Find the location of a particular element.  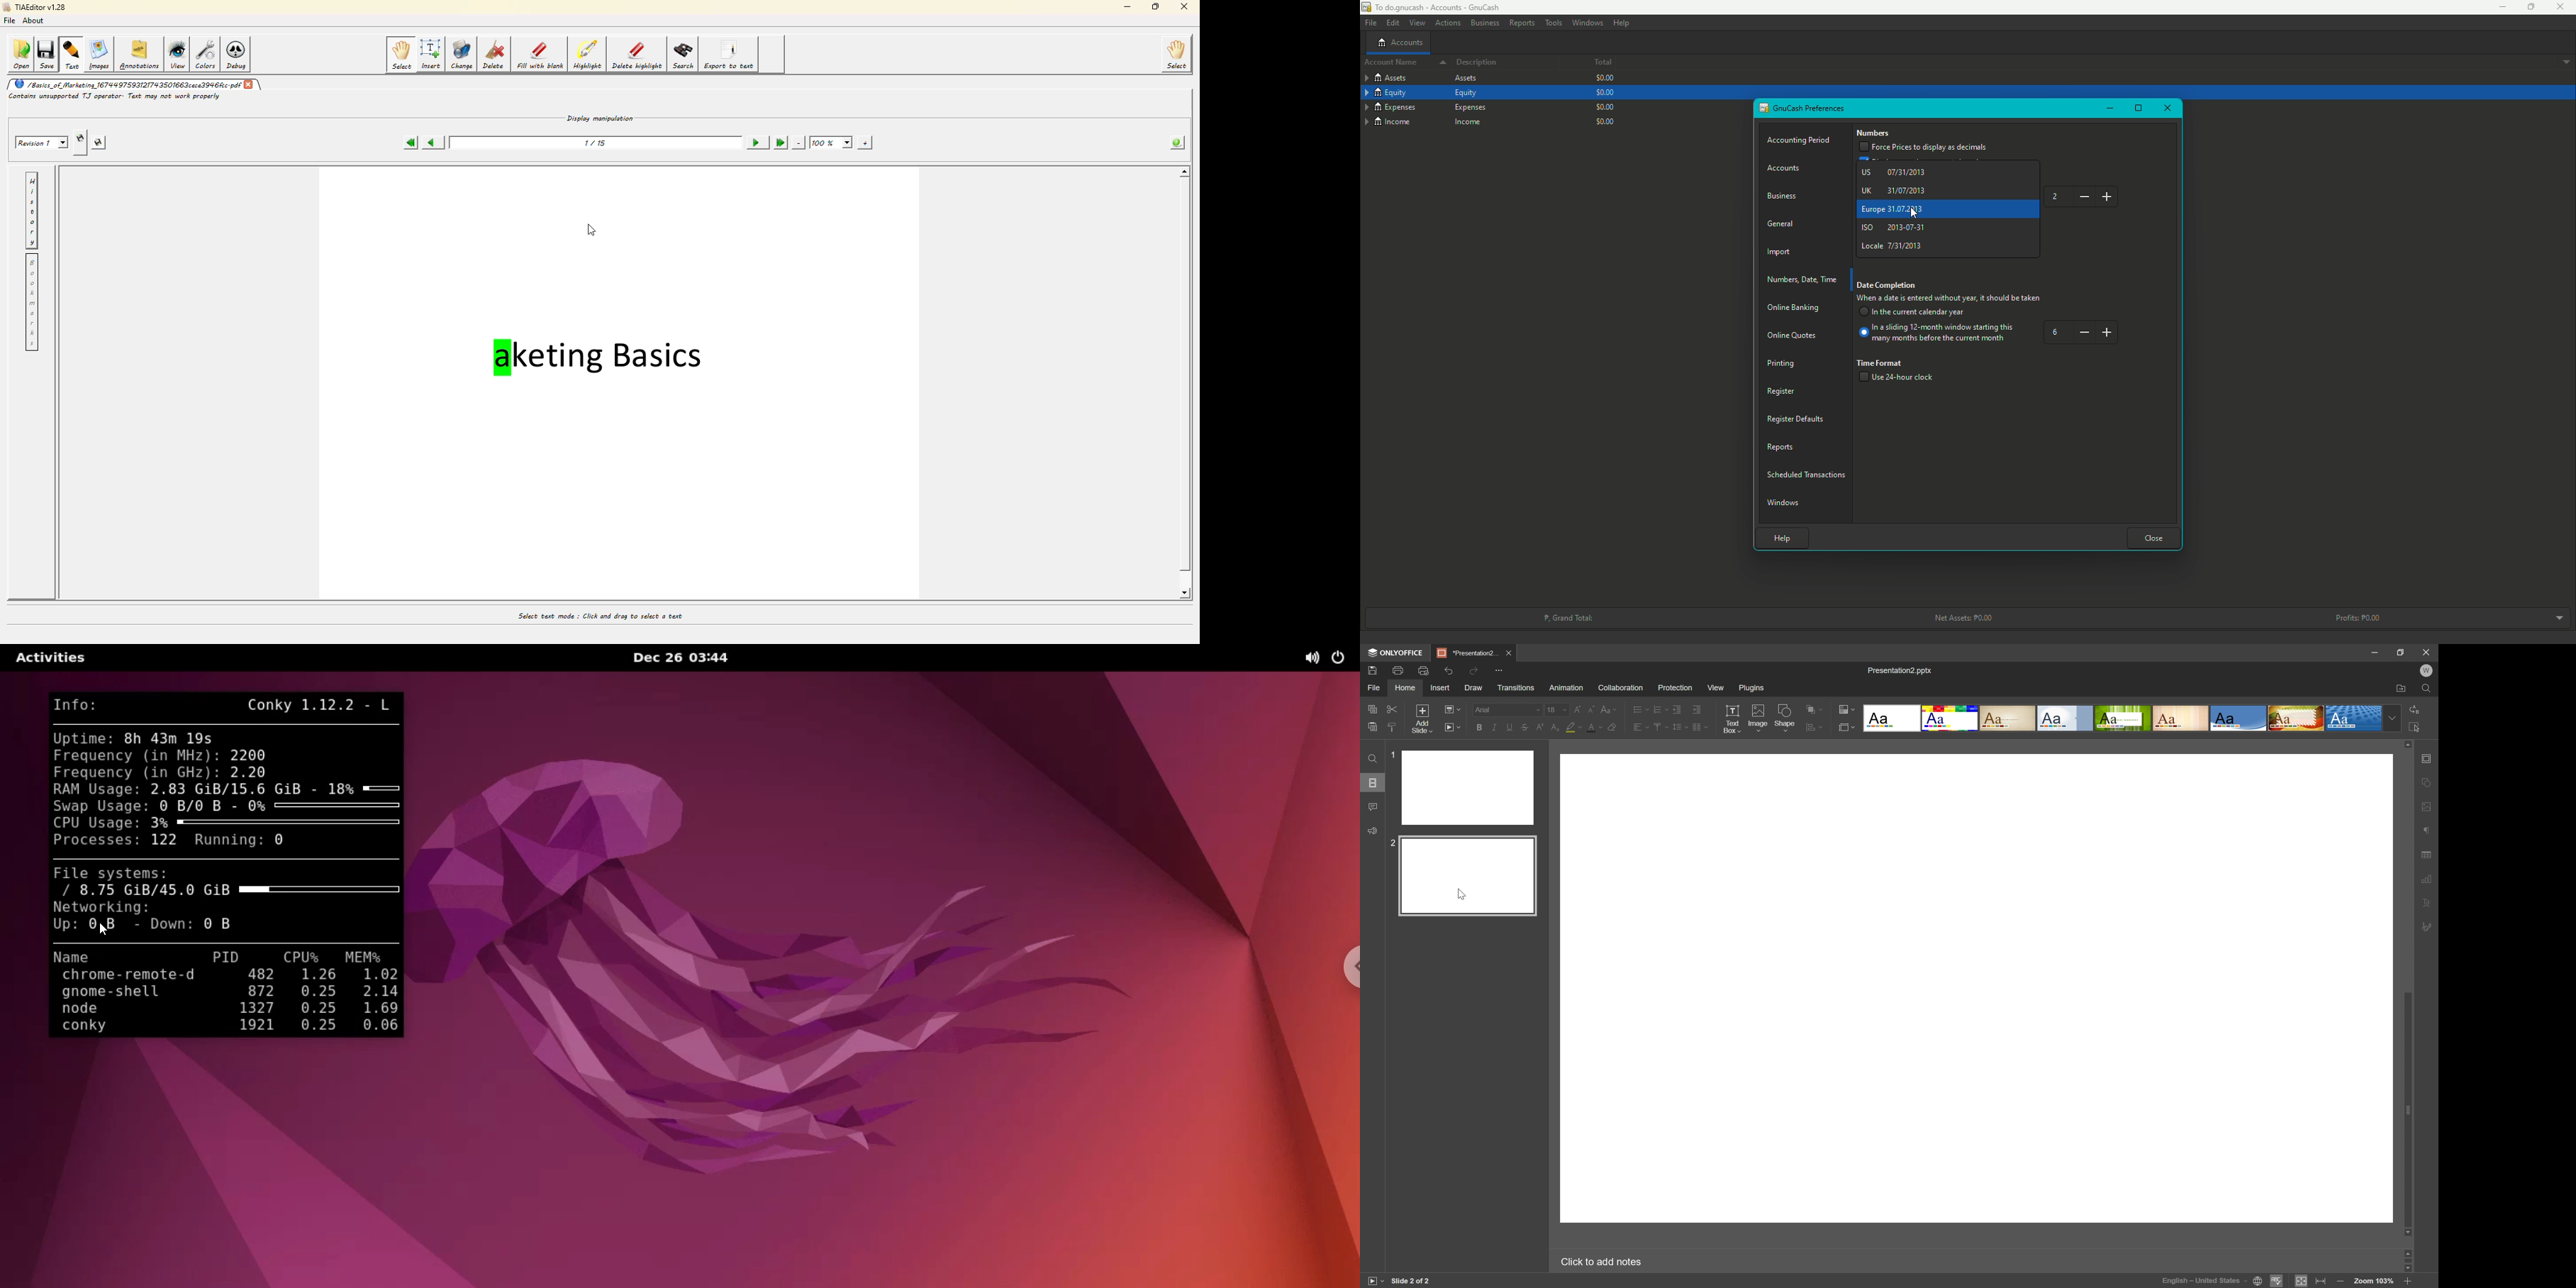

Drop Down is located at coordinates (2391, 719).